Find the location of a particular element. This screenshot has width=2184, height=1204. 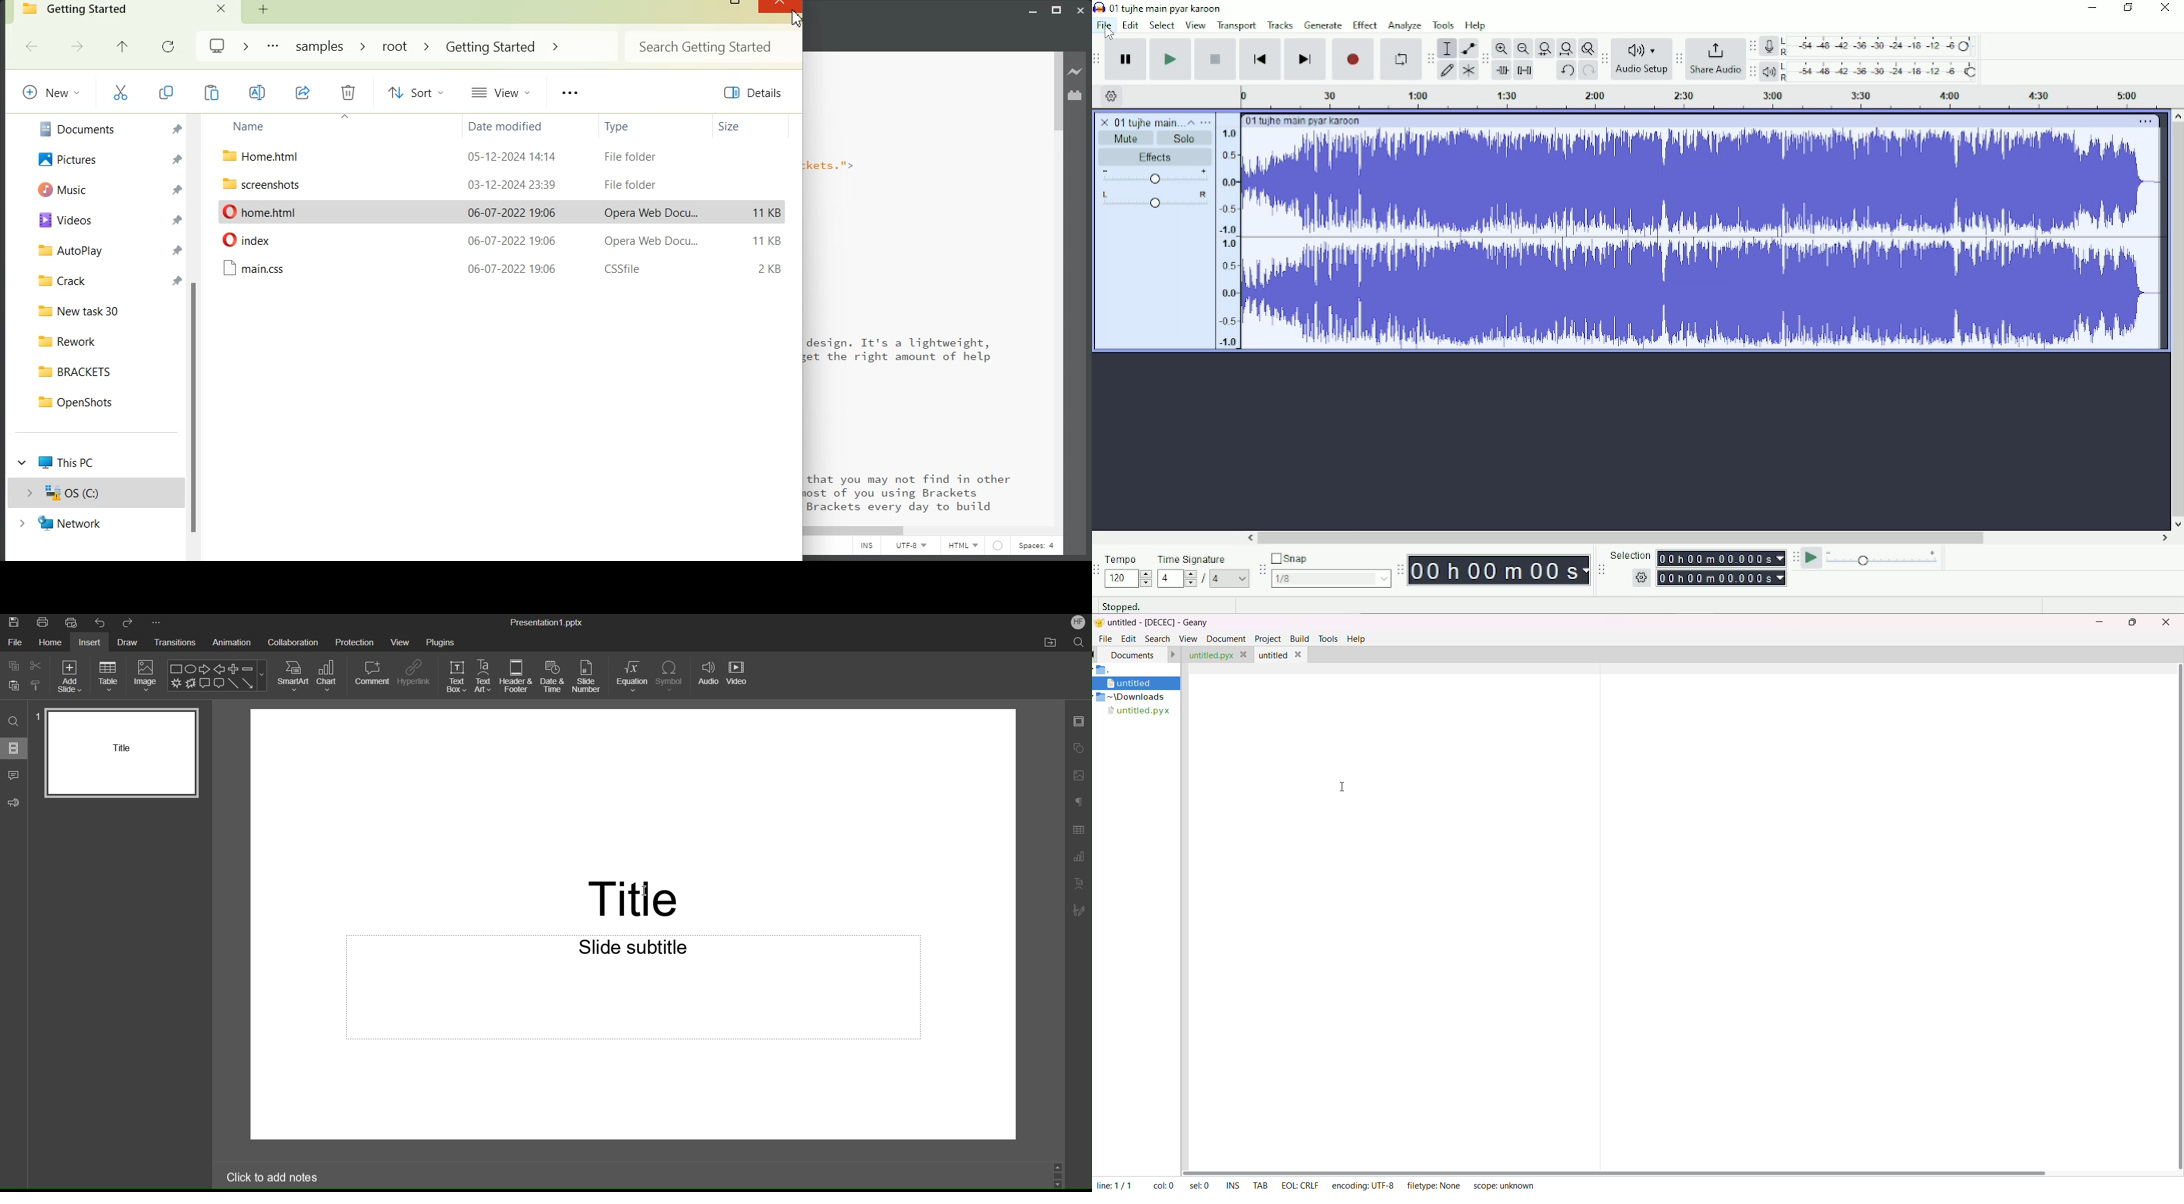

Hyperlink is located at coordinates (416, 675).